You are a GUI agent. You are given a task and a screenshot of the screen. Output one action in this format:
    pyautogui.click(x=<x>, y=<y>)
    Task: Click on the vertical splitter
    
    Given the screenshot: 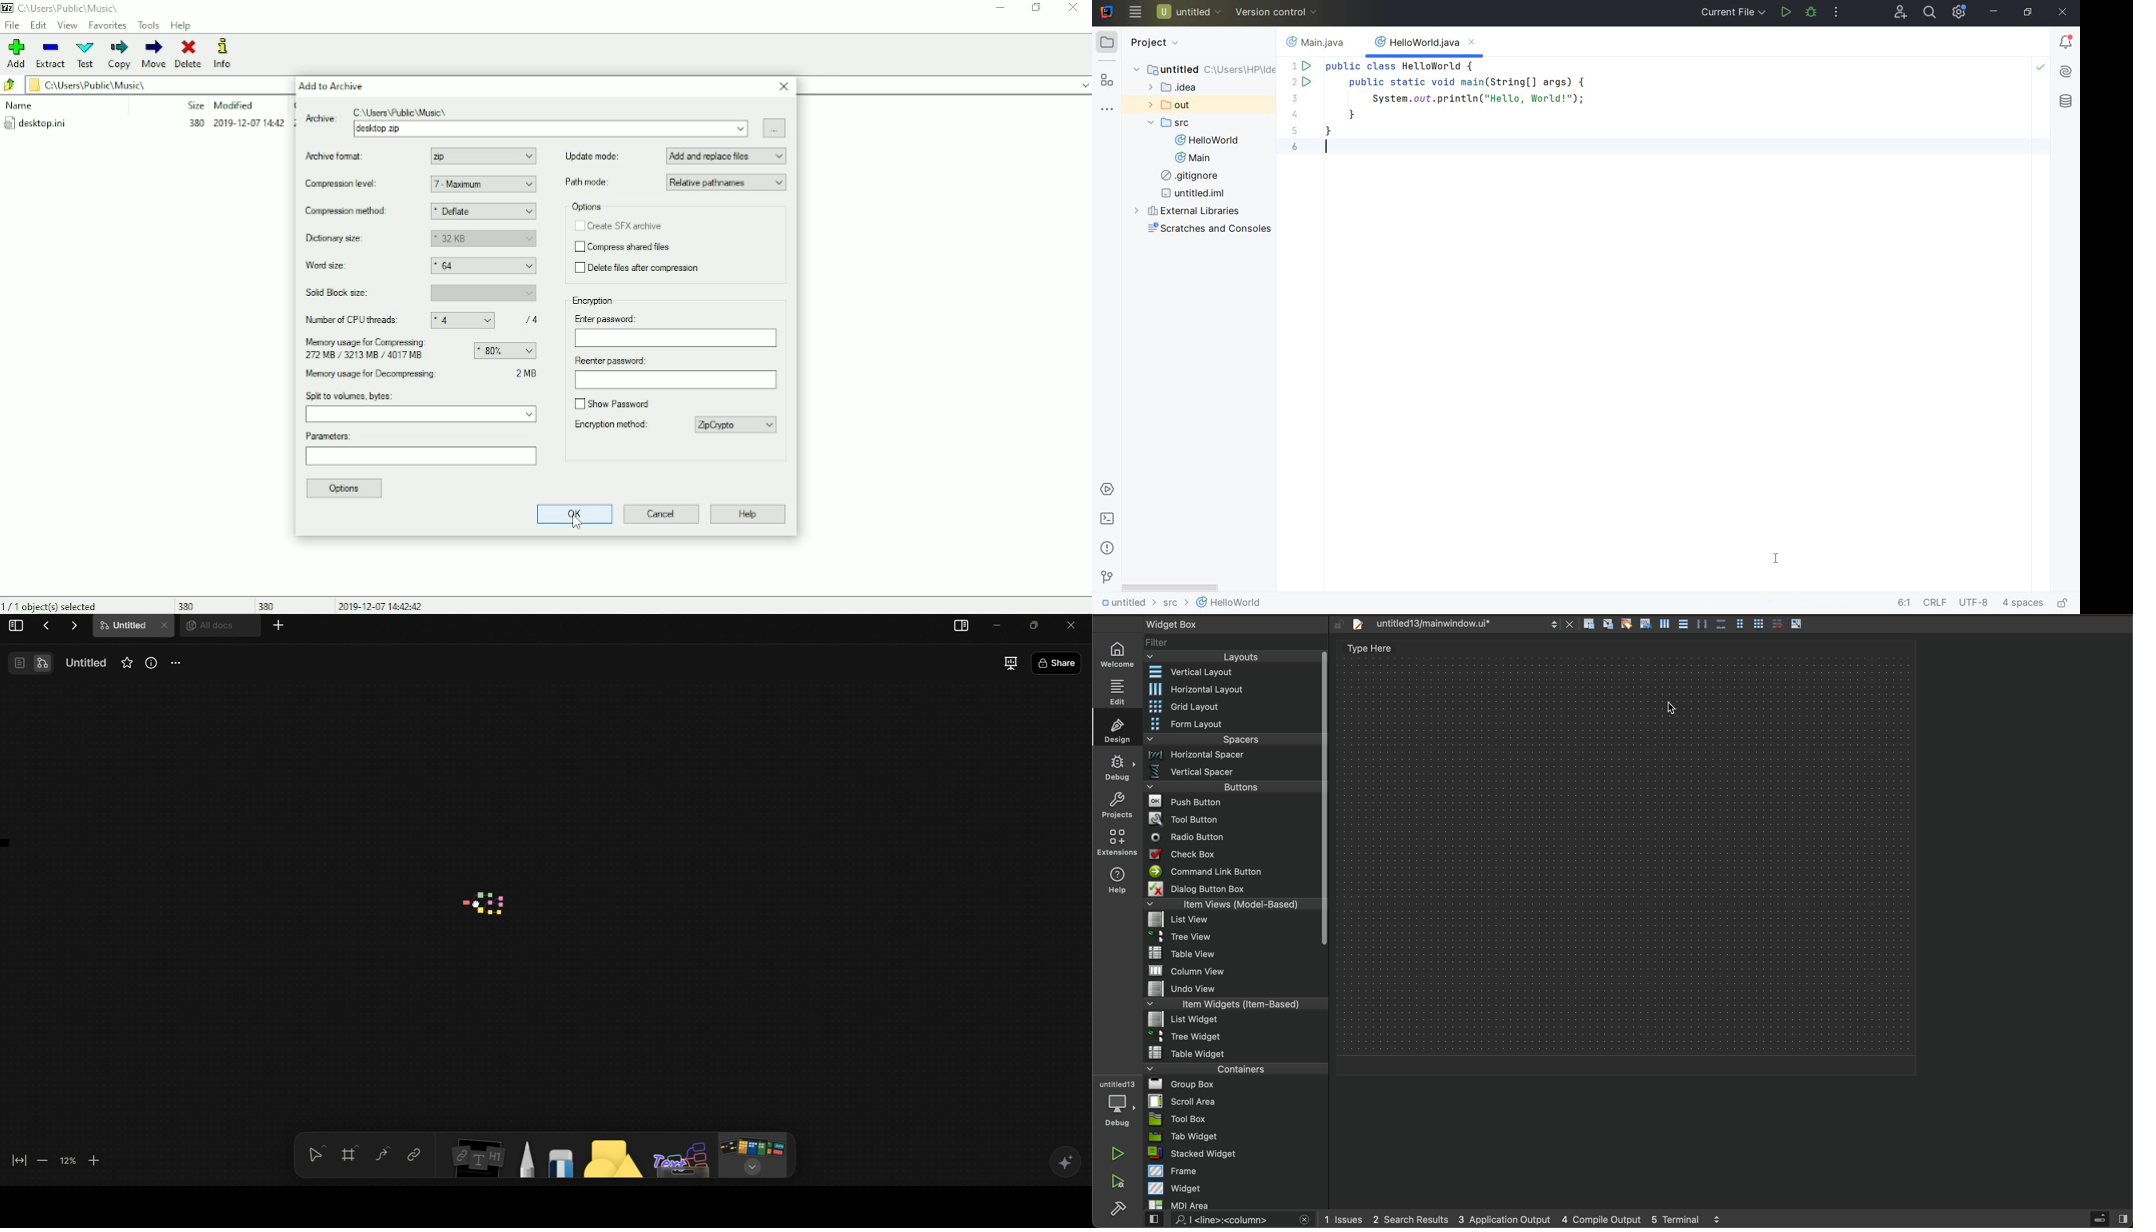 What is the action you would take?
    pyautogui.click(x=1701, y=624)
    